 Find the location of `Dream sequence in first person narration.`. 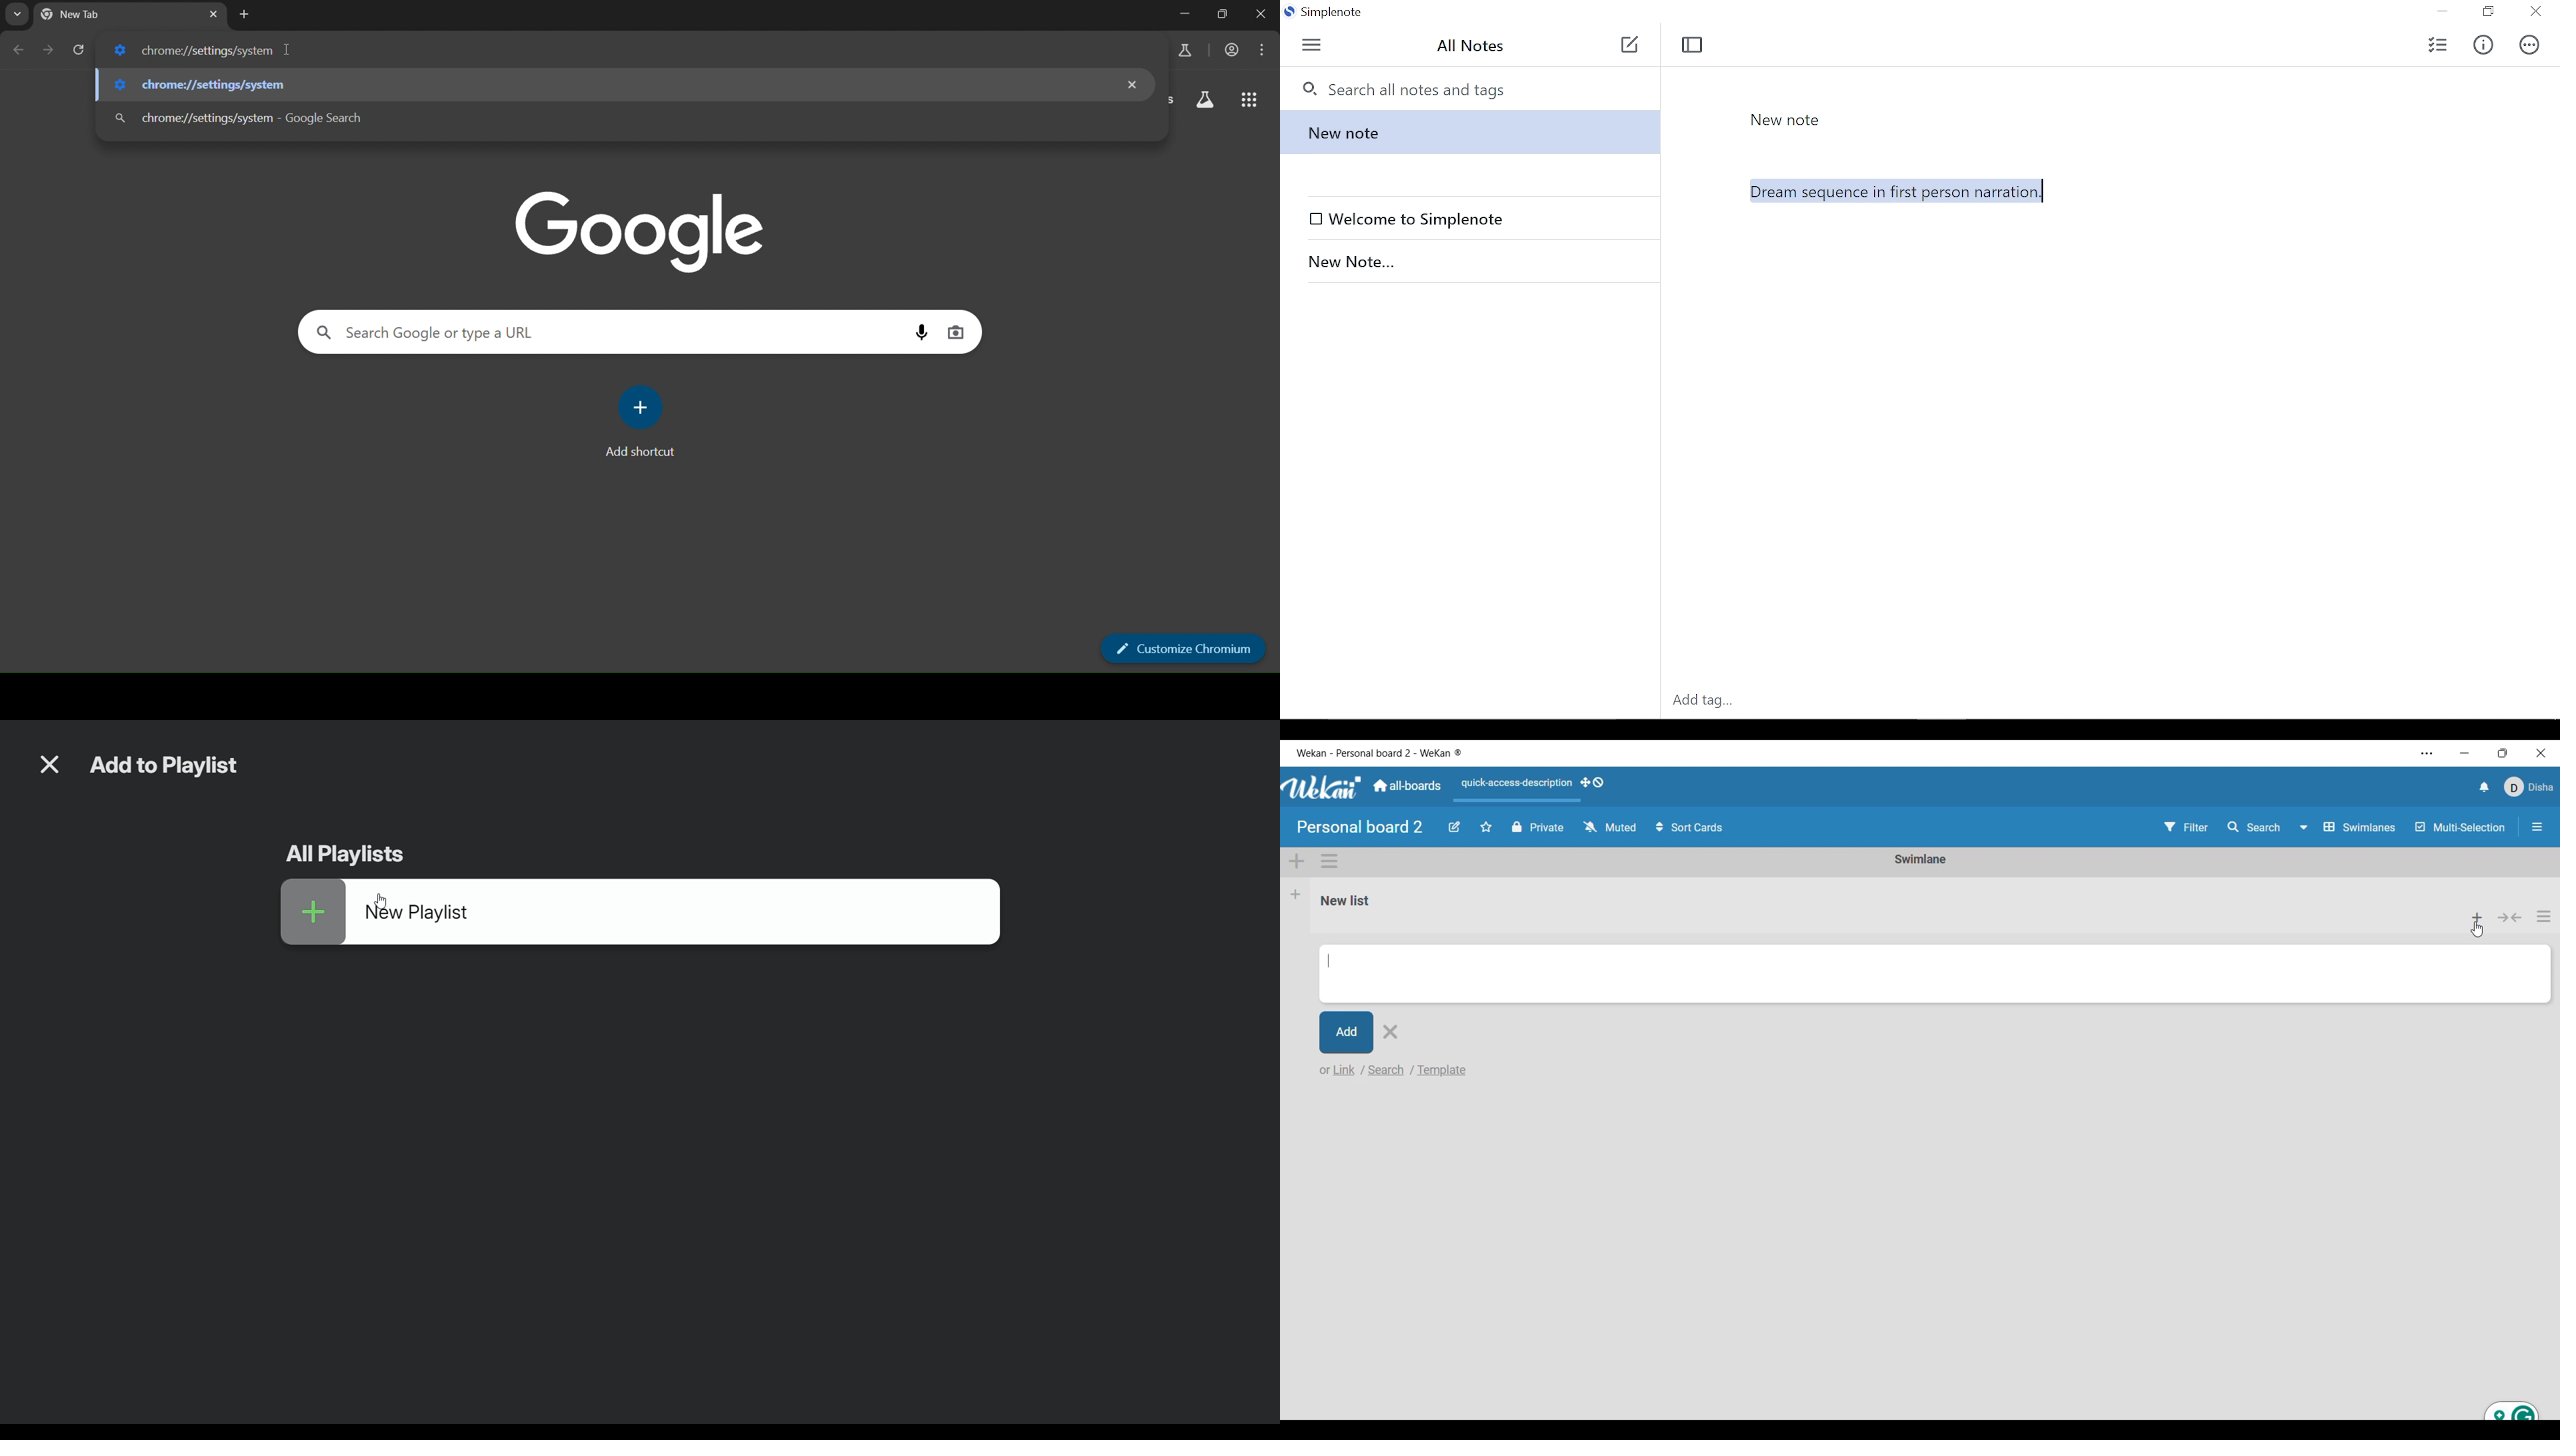

Dream sequence in first person narration. is located at coordinates (2123, 327).